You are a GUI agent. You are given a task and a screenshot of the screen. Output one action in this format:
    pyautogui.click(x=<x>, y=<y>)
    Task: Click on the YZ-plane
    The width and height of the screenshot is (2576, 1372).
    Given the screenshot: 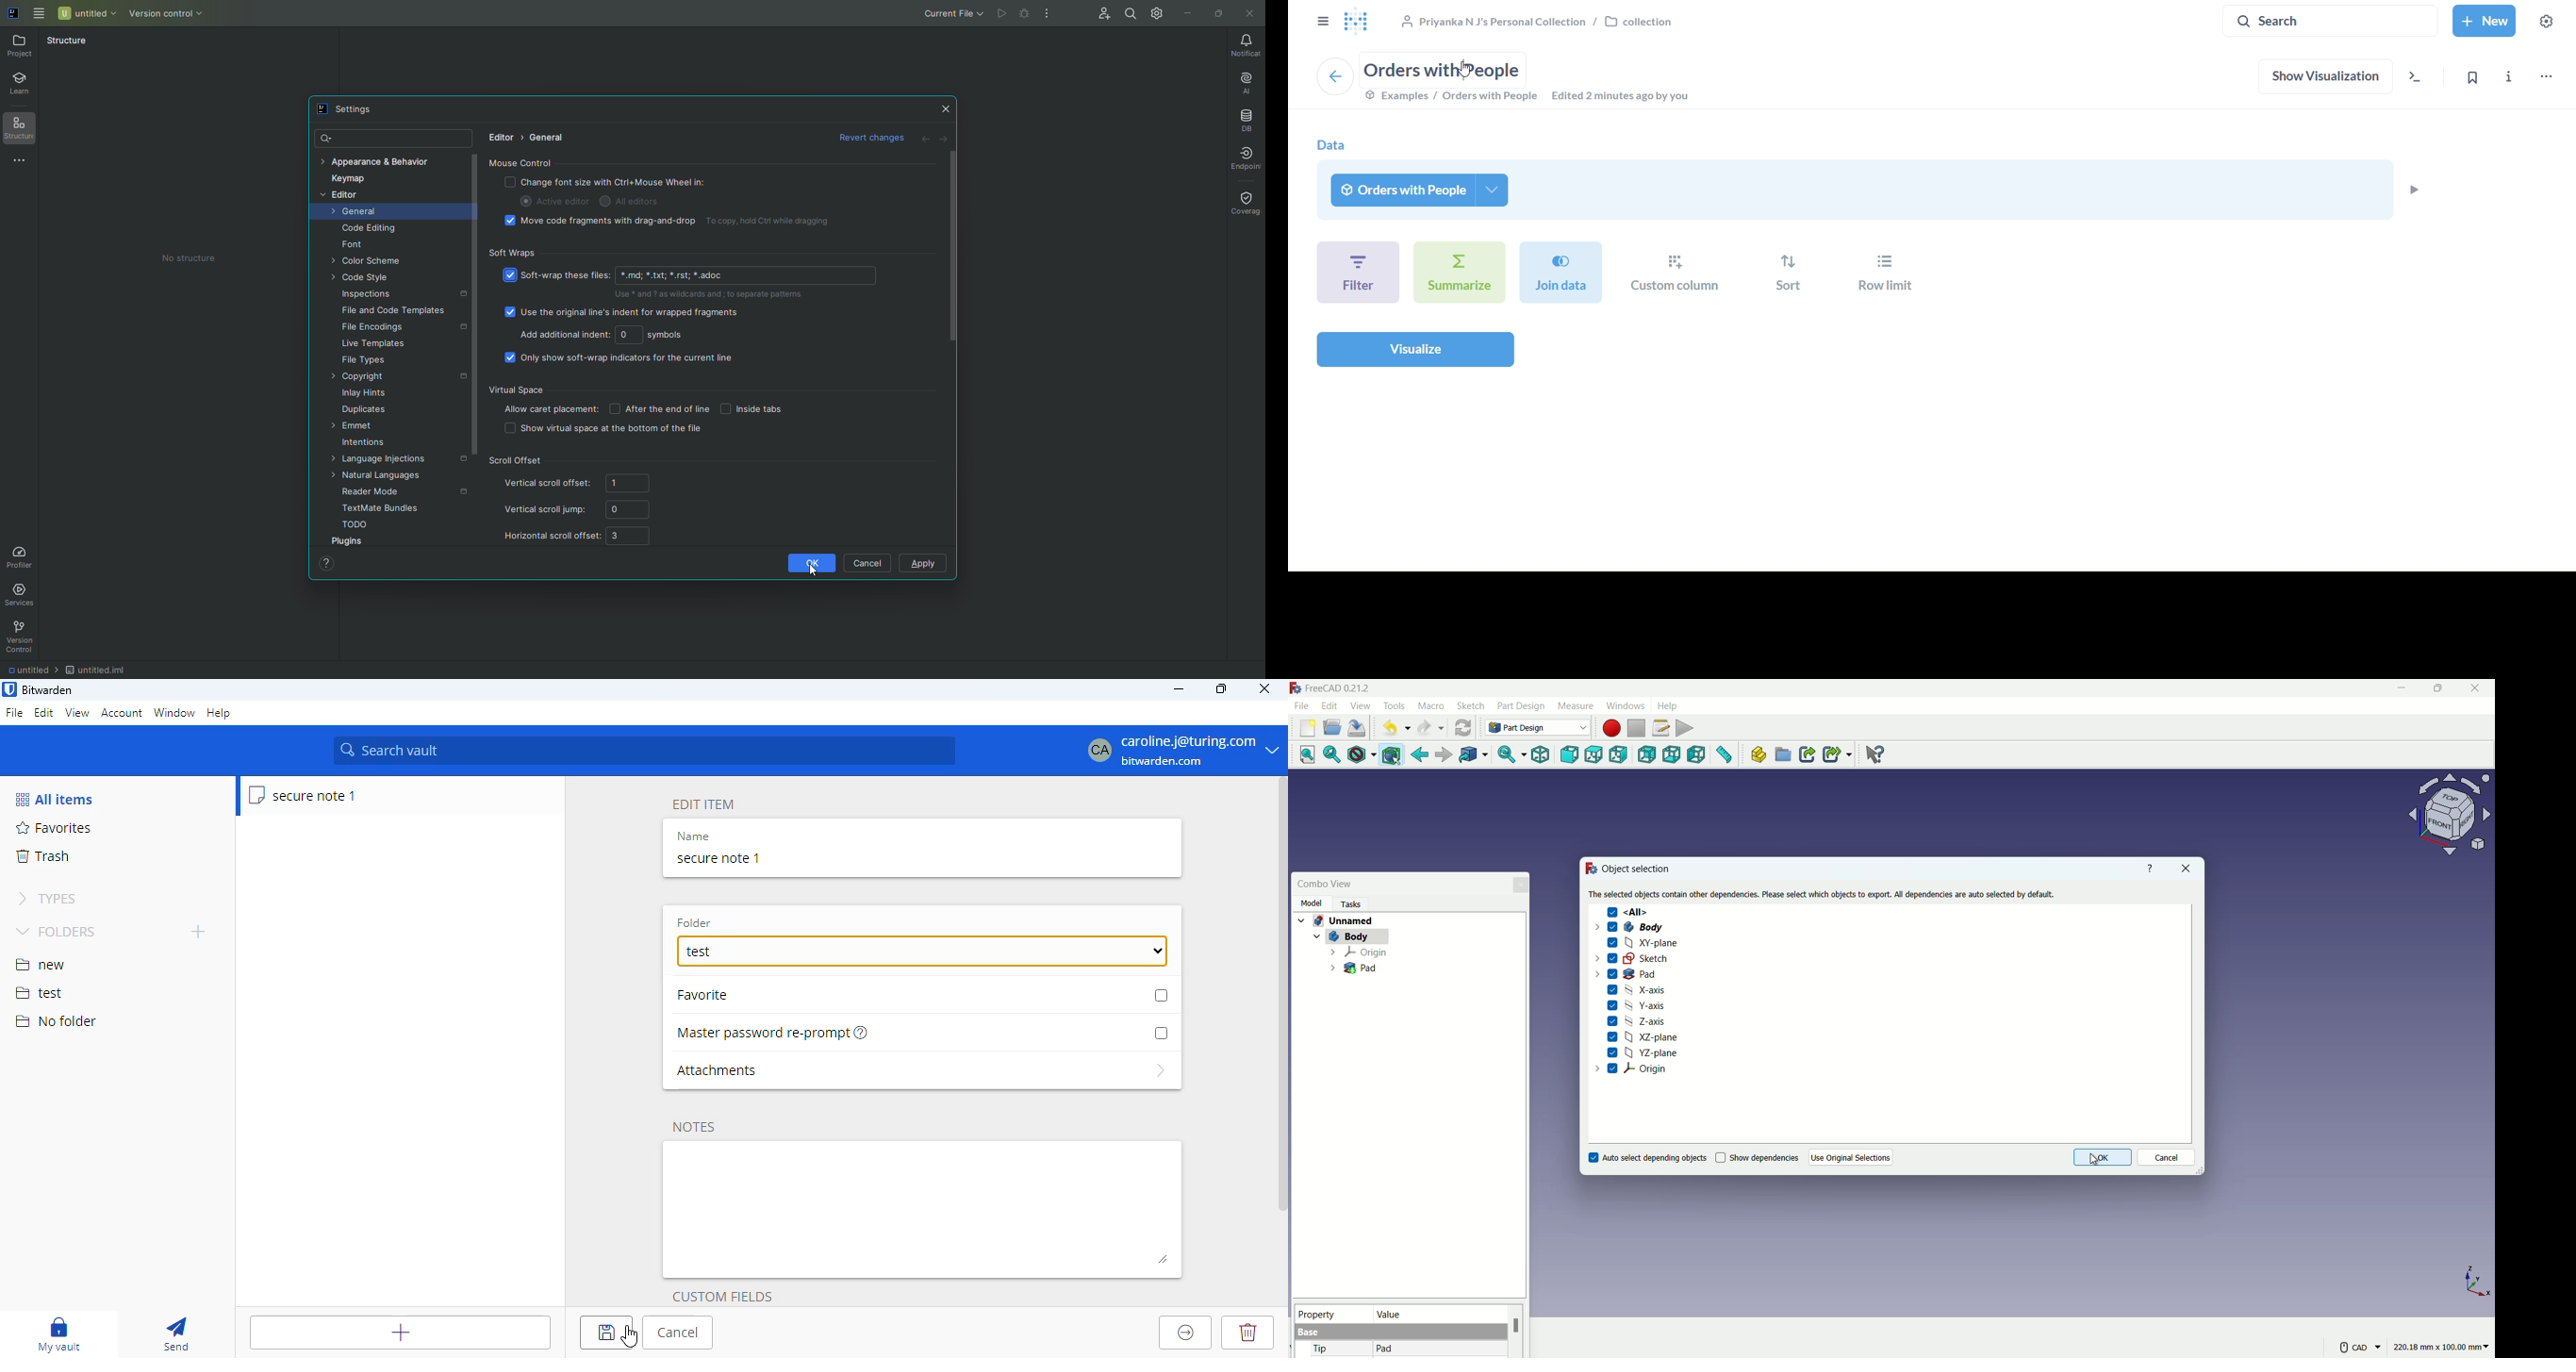 What is the action you would take?
    pyautogui.click(x=1643, y=1052)
    